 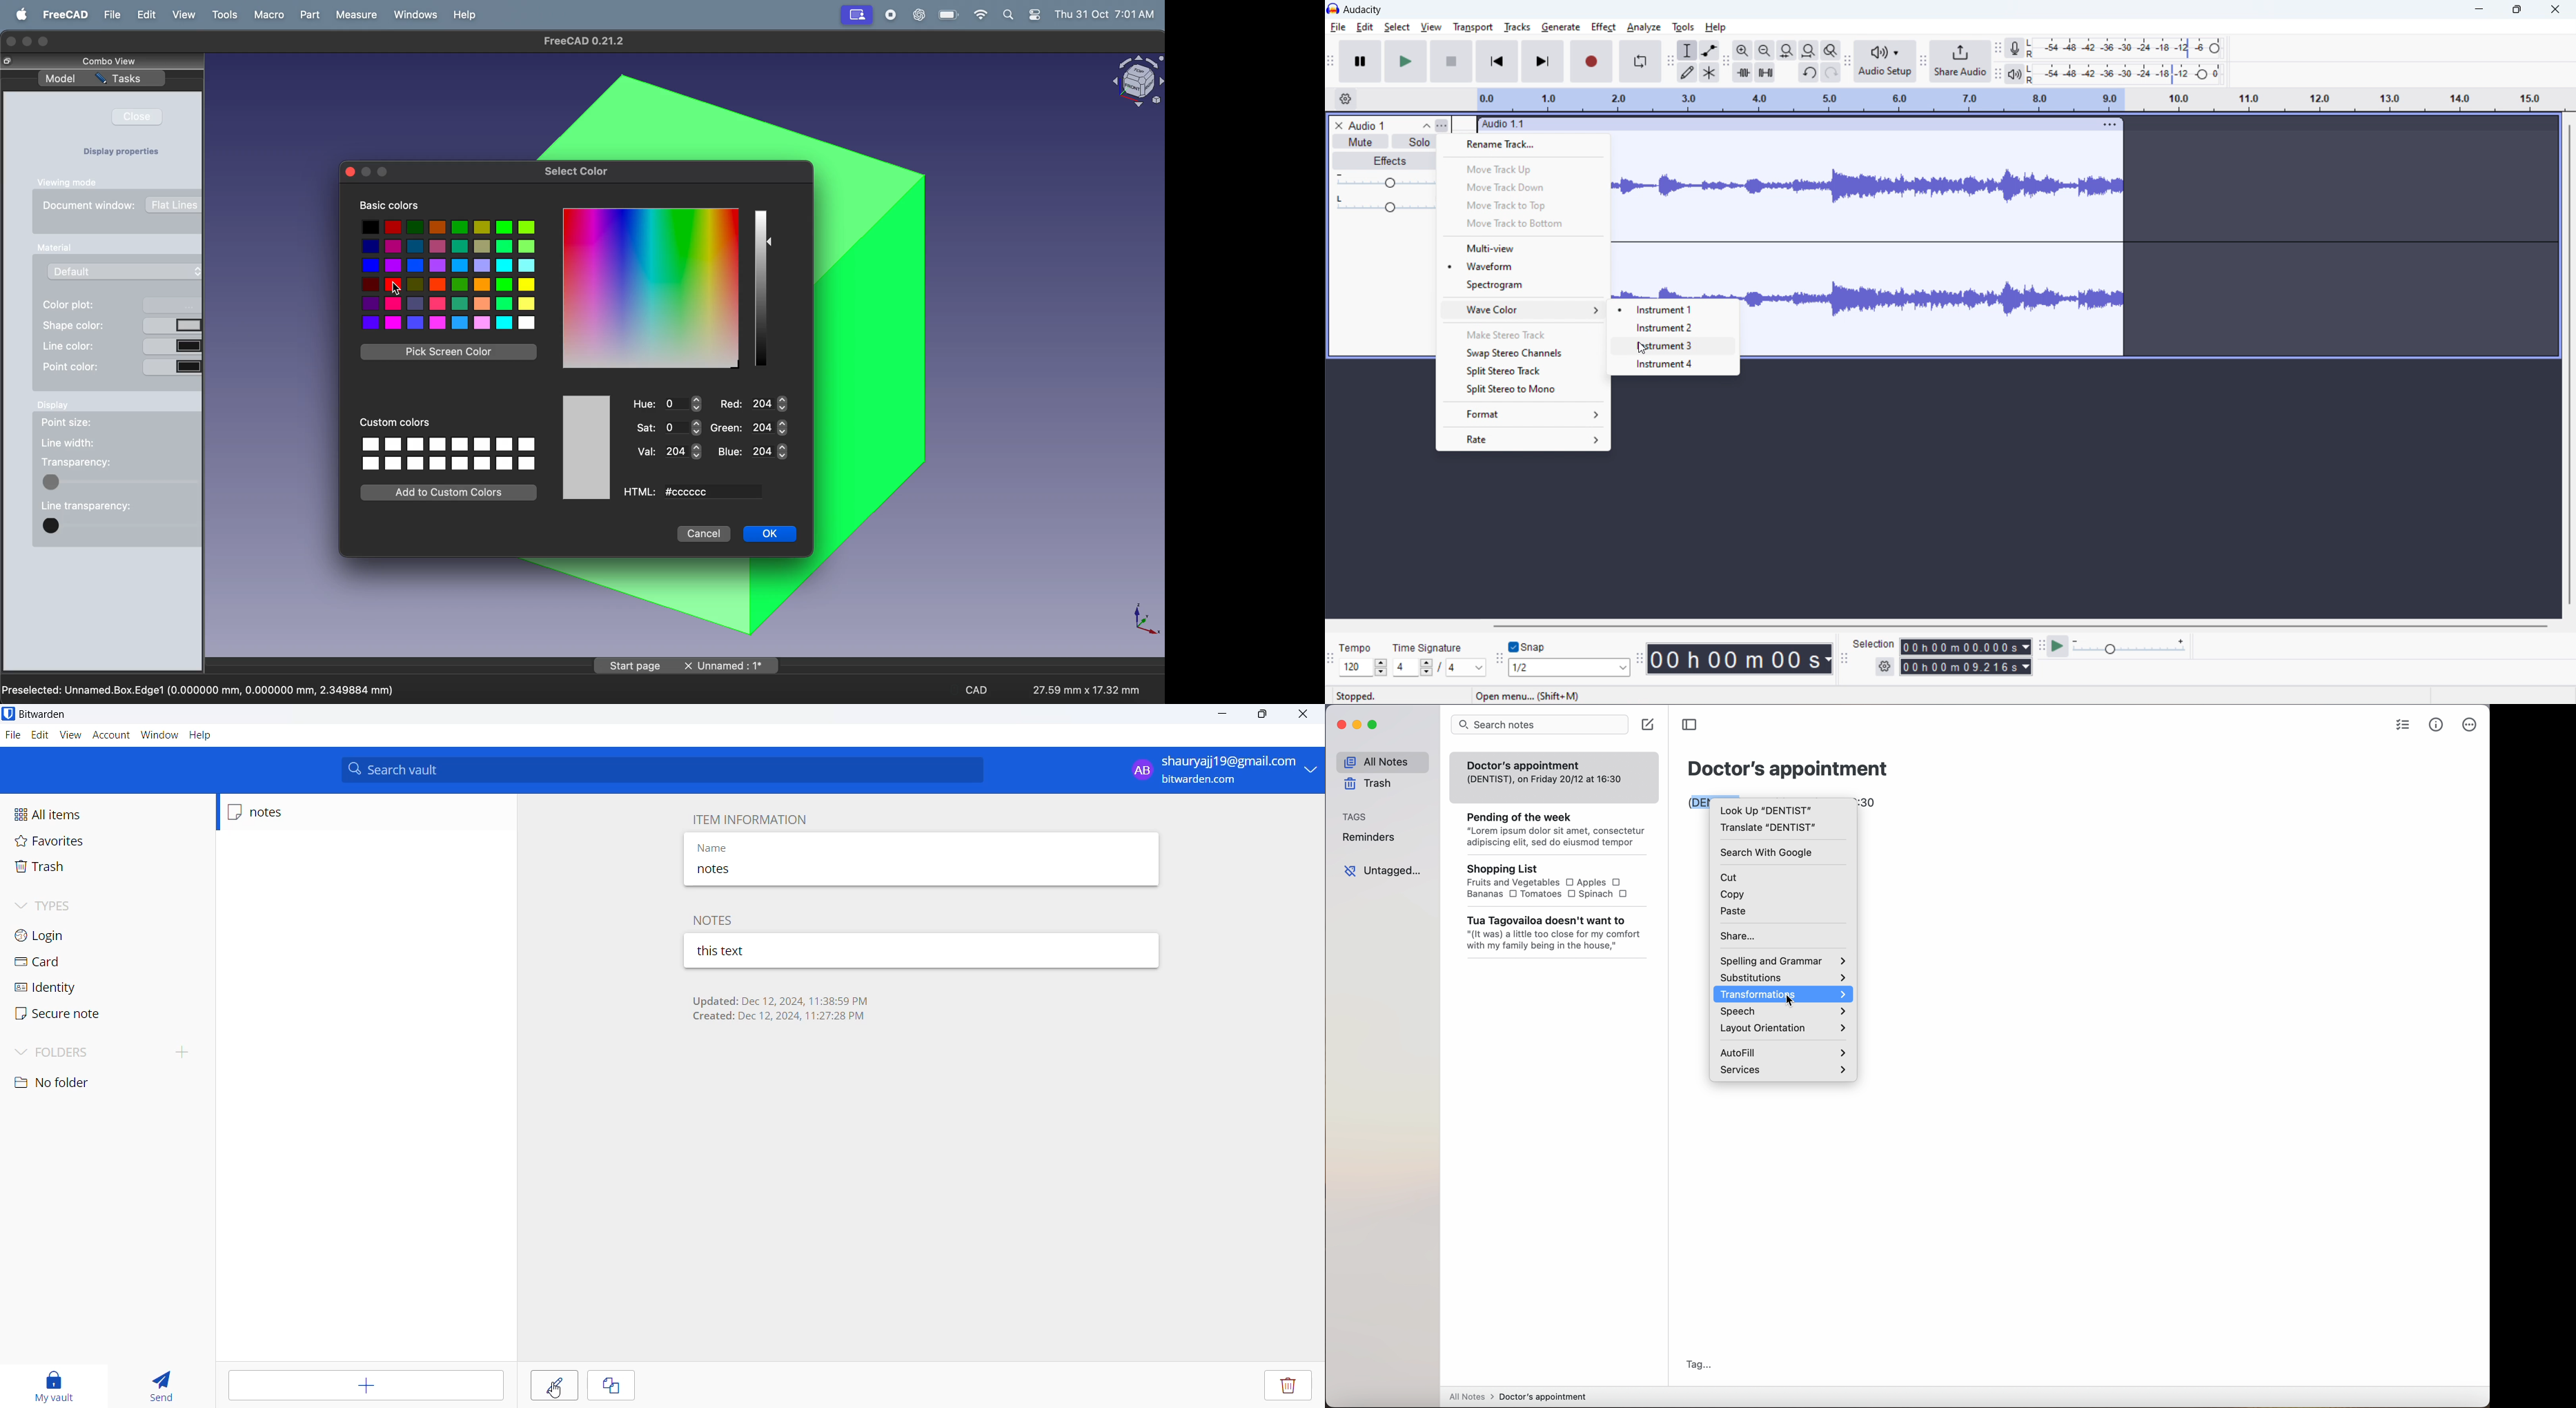 I want to click on notes, so click(x=288, y=812).